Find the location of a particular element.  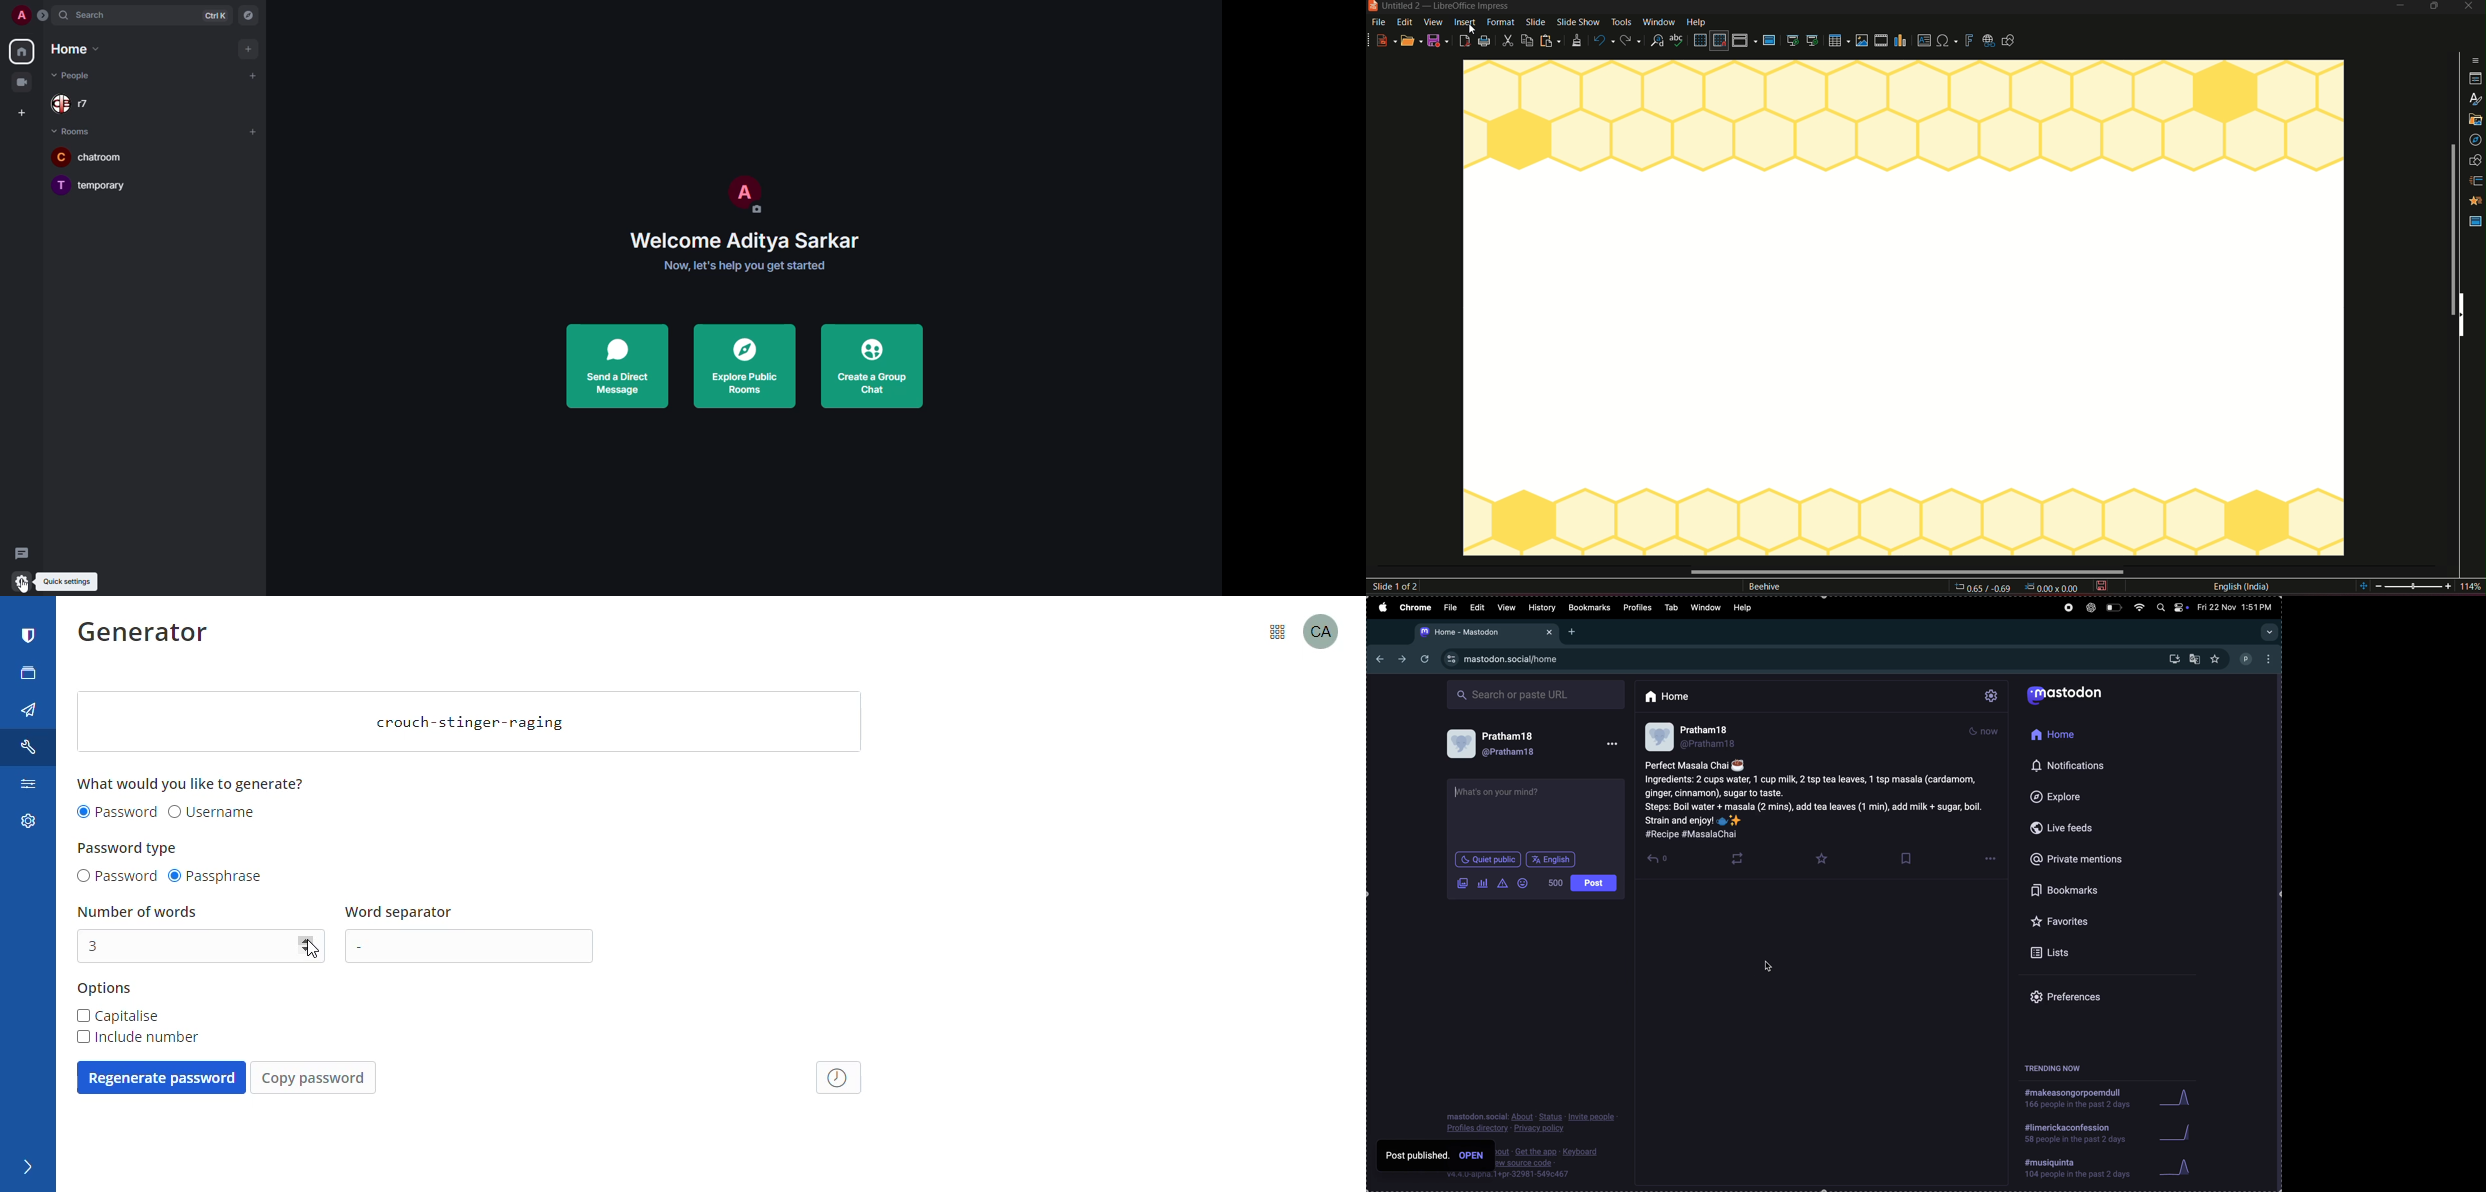

back is located at coordinates (1381, 659).